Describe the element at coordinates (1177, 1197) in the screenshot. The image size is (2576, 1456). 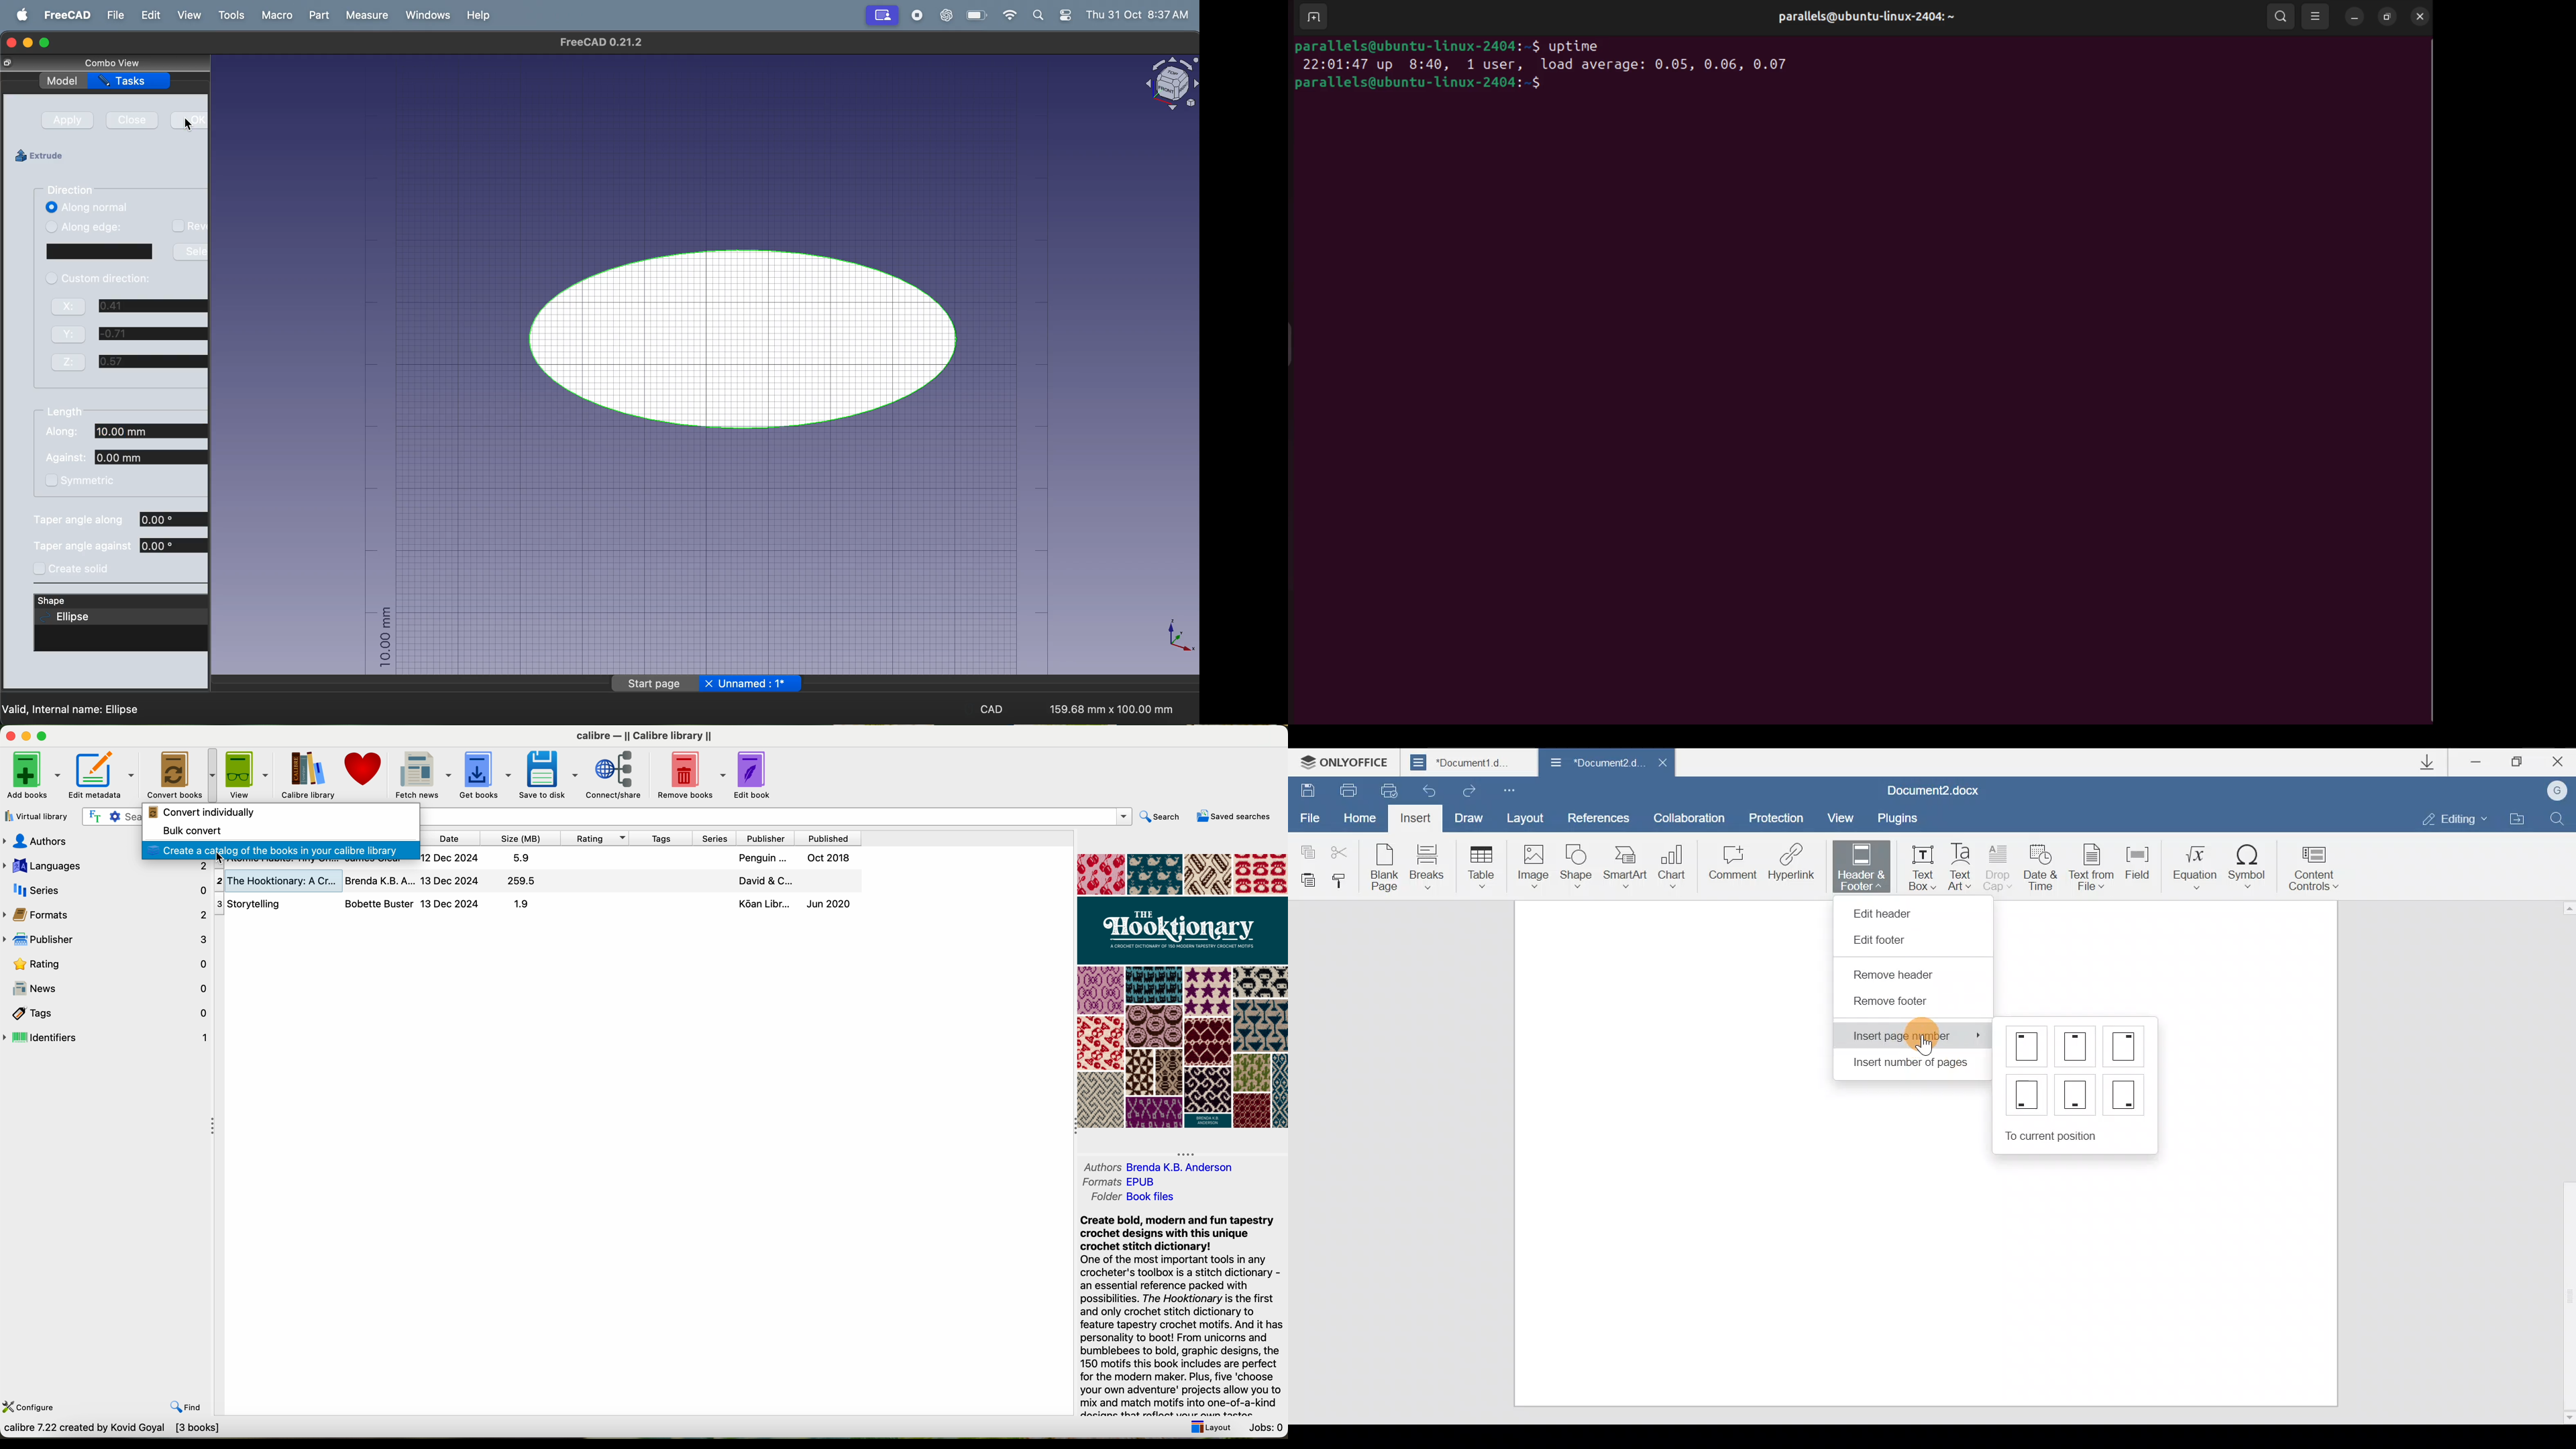
I see `Book File` at that location.